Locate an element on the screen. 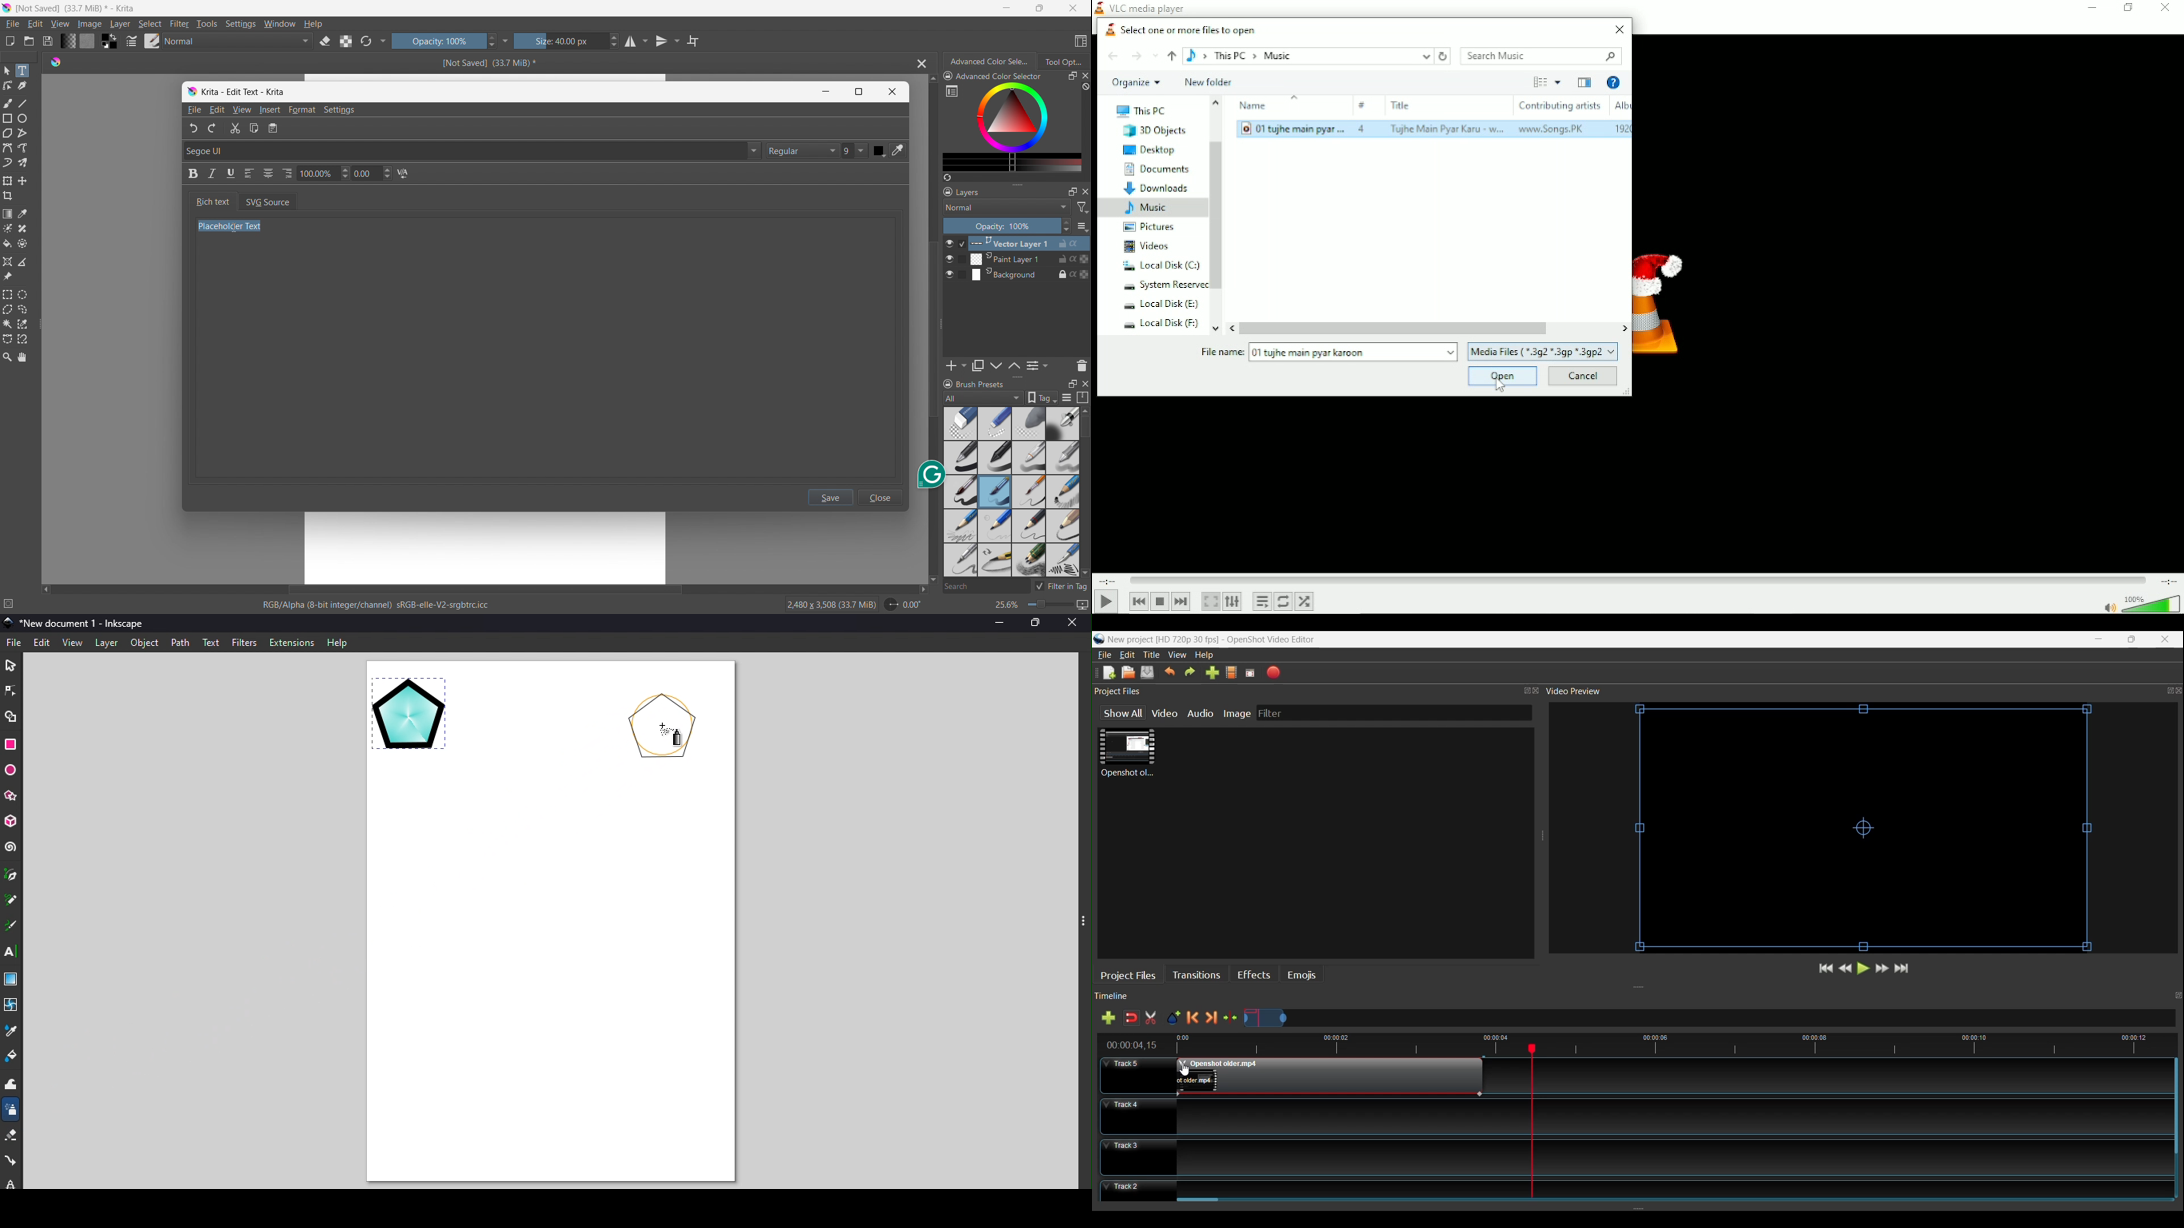 The height and width of the screenshot is (1232, 2184). storage resource is located at coordinates (1084, 397).